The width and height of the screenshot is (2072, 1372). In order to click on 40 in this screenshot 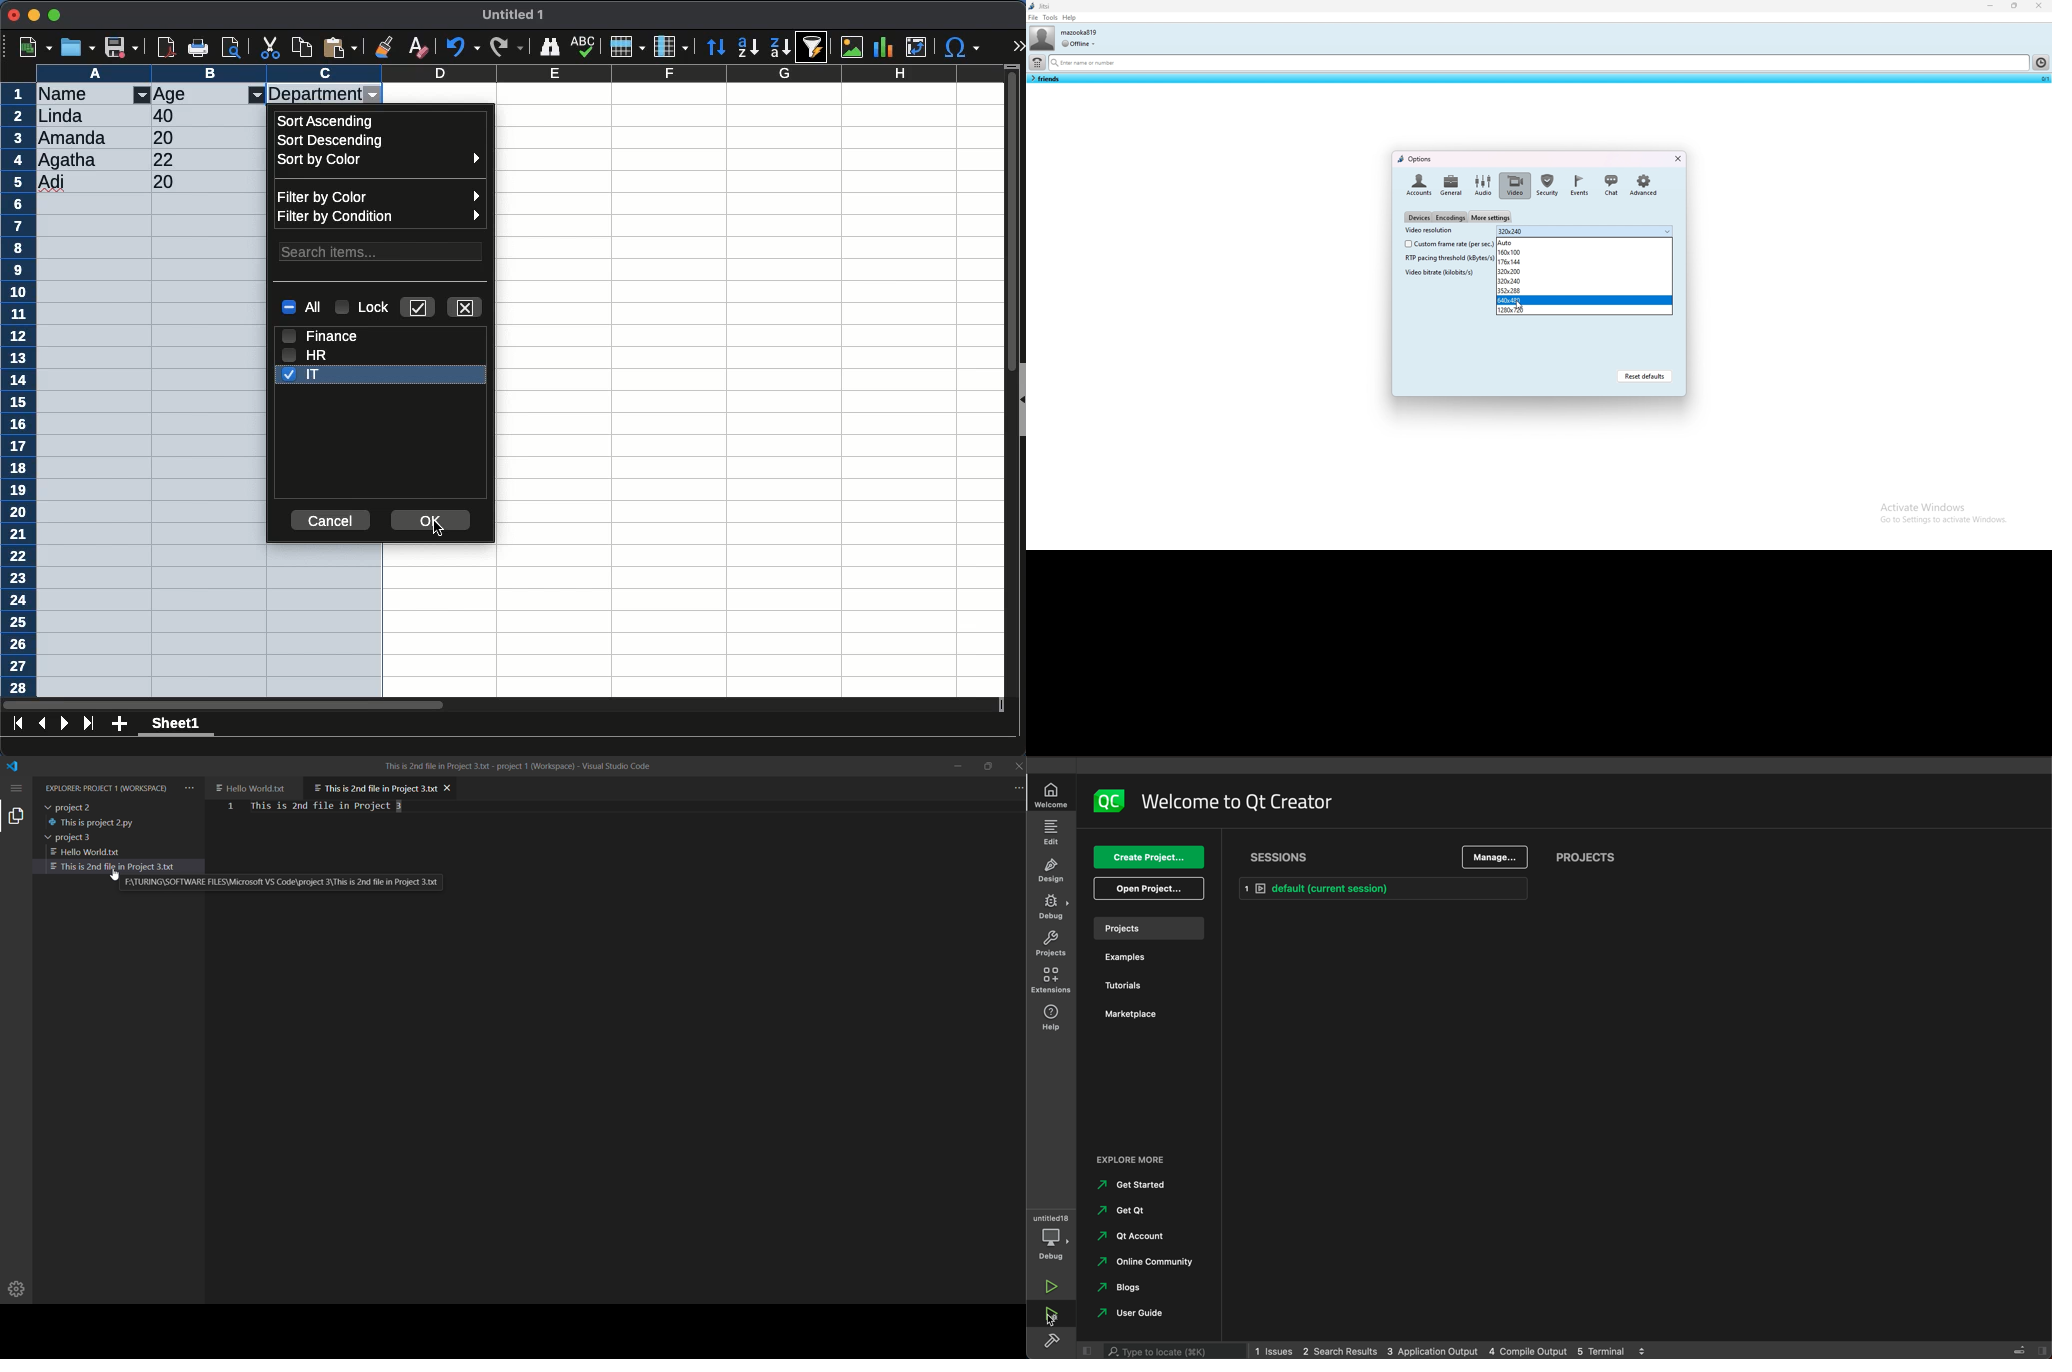, I will do `click(164, 116)`.